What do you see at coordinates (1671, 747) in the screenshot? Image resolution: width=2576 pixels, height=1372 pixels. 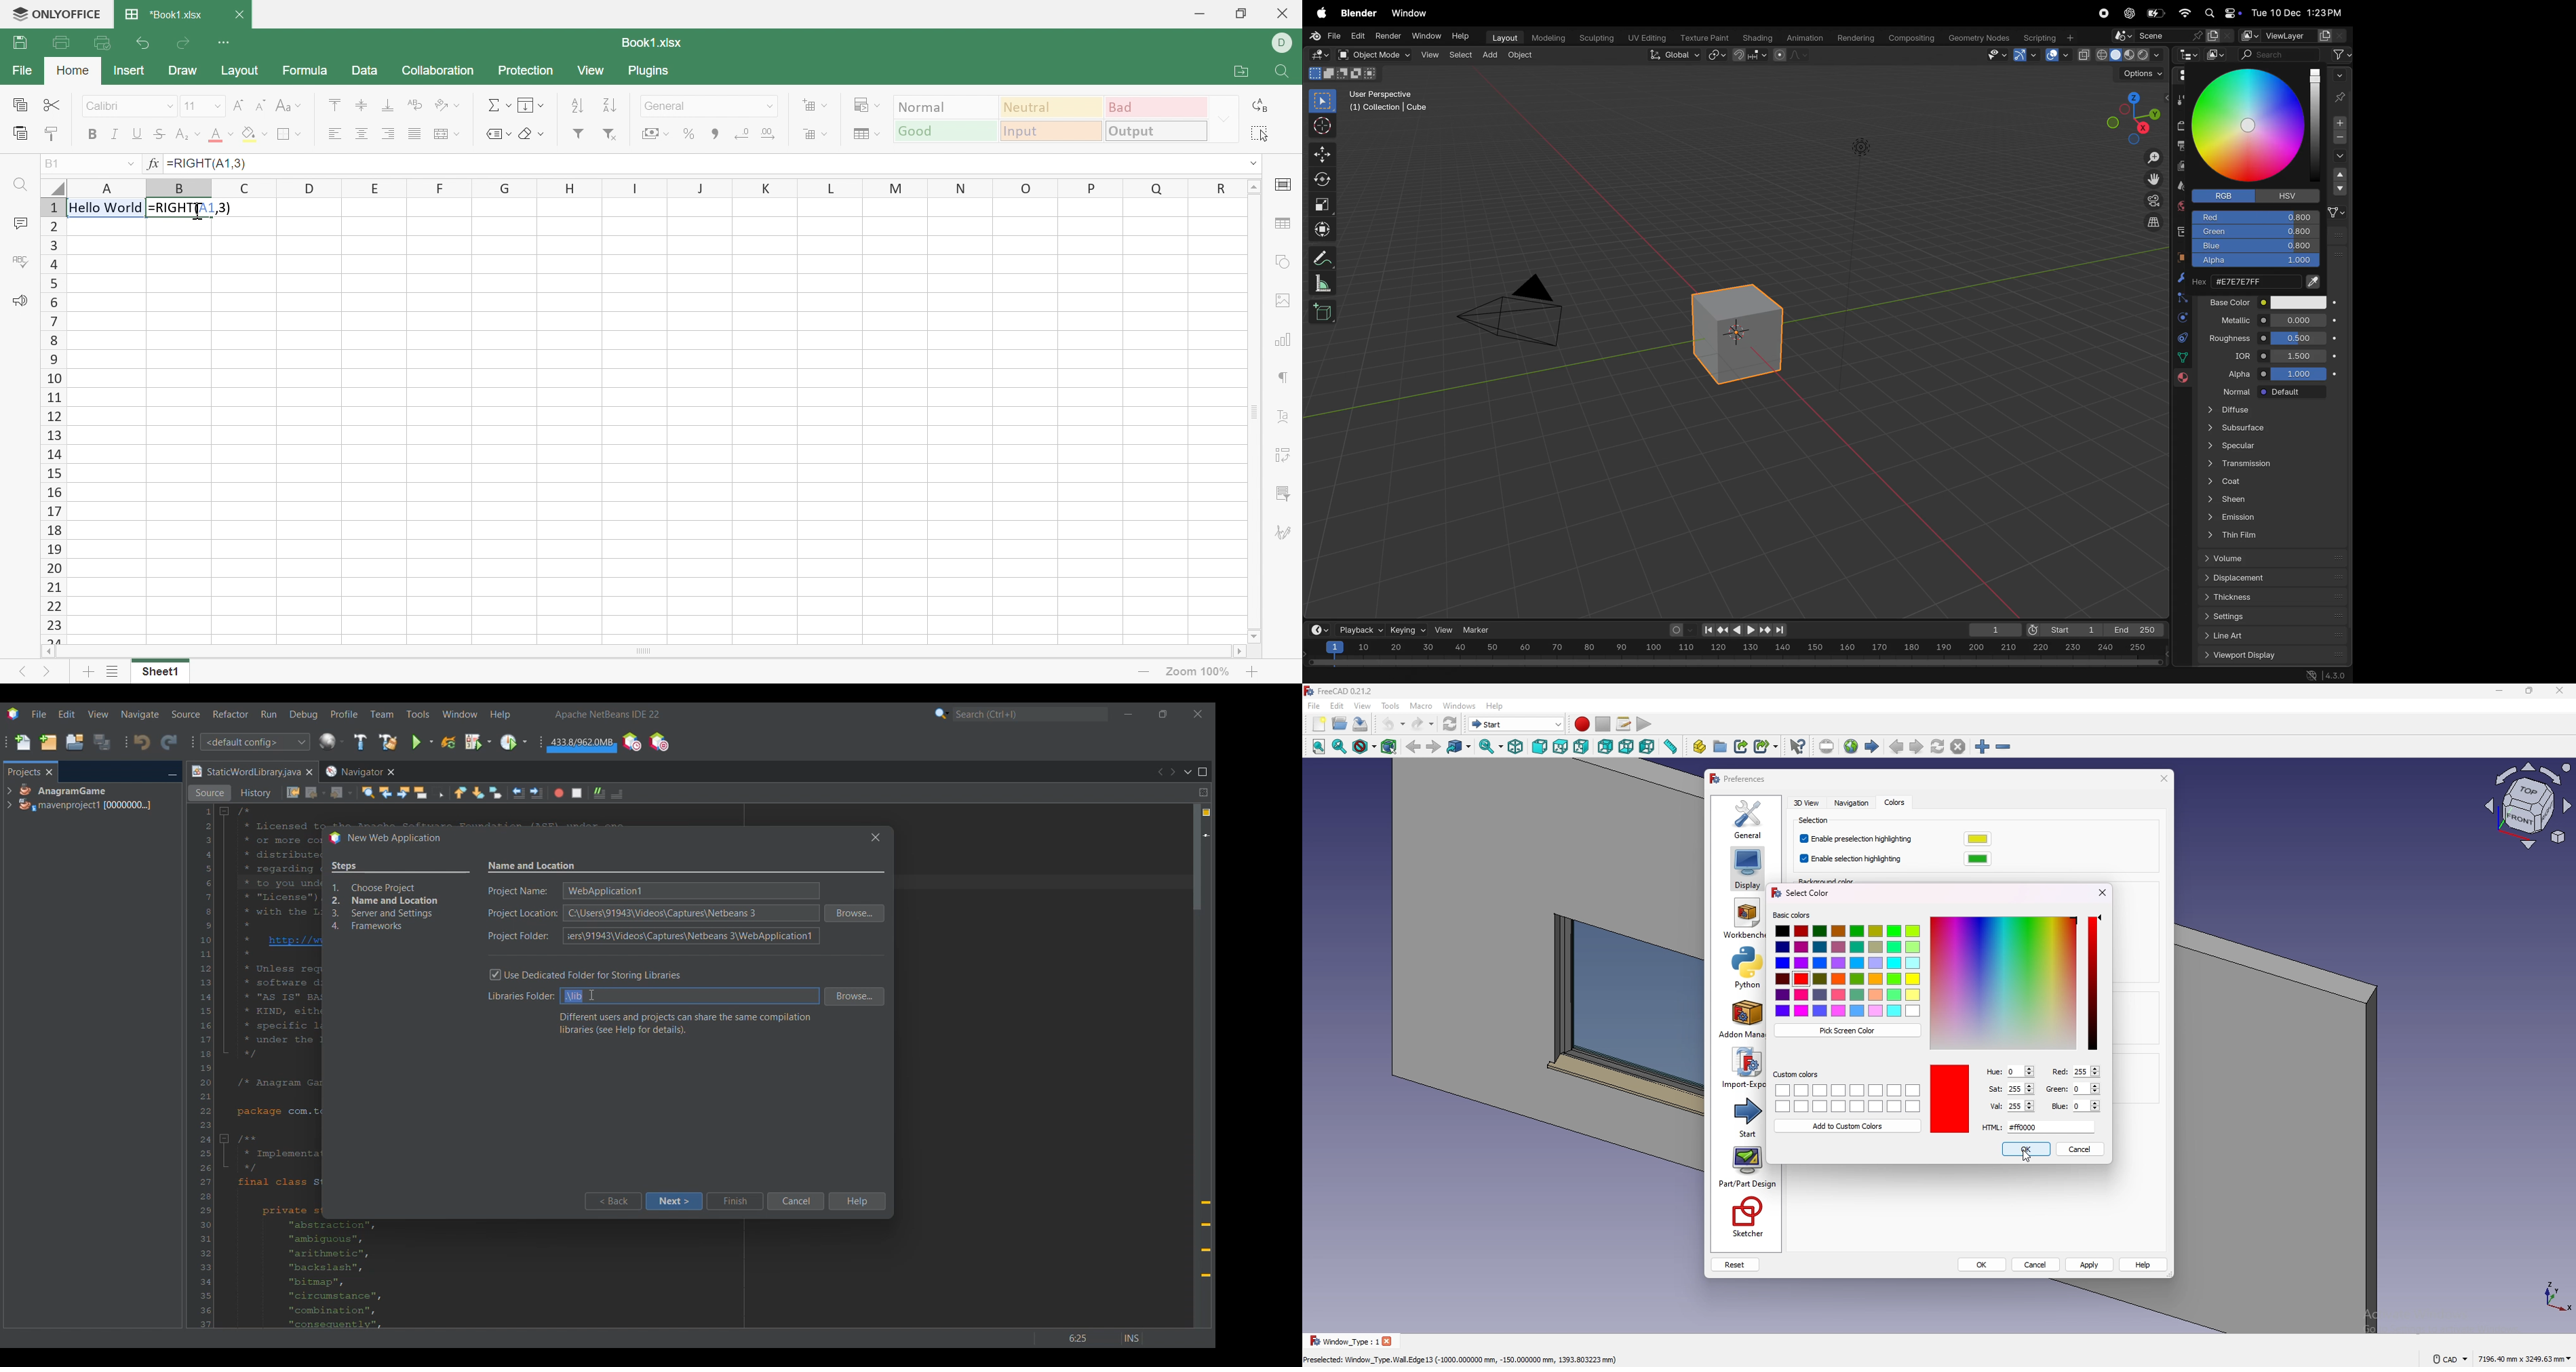 I see `measure distance` at bounding box center [1671, 747].